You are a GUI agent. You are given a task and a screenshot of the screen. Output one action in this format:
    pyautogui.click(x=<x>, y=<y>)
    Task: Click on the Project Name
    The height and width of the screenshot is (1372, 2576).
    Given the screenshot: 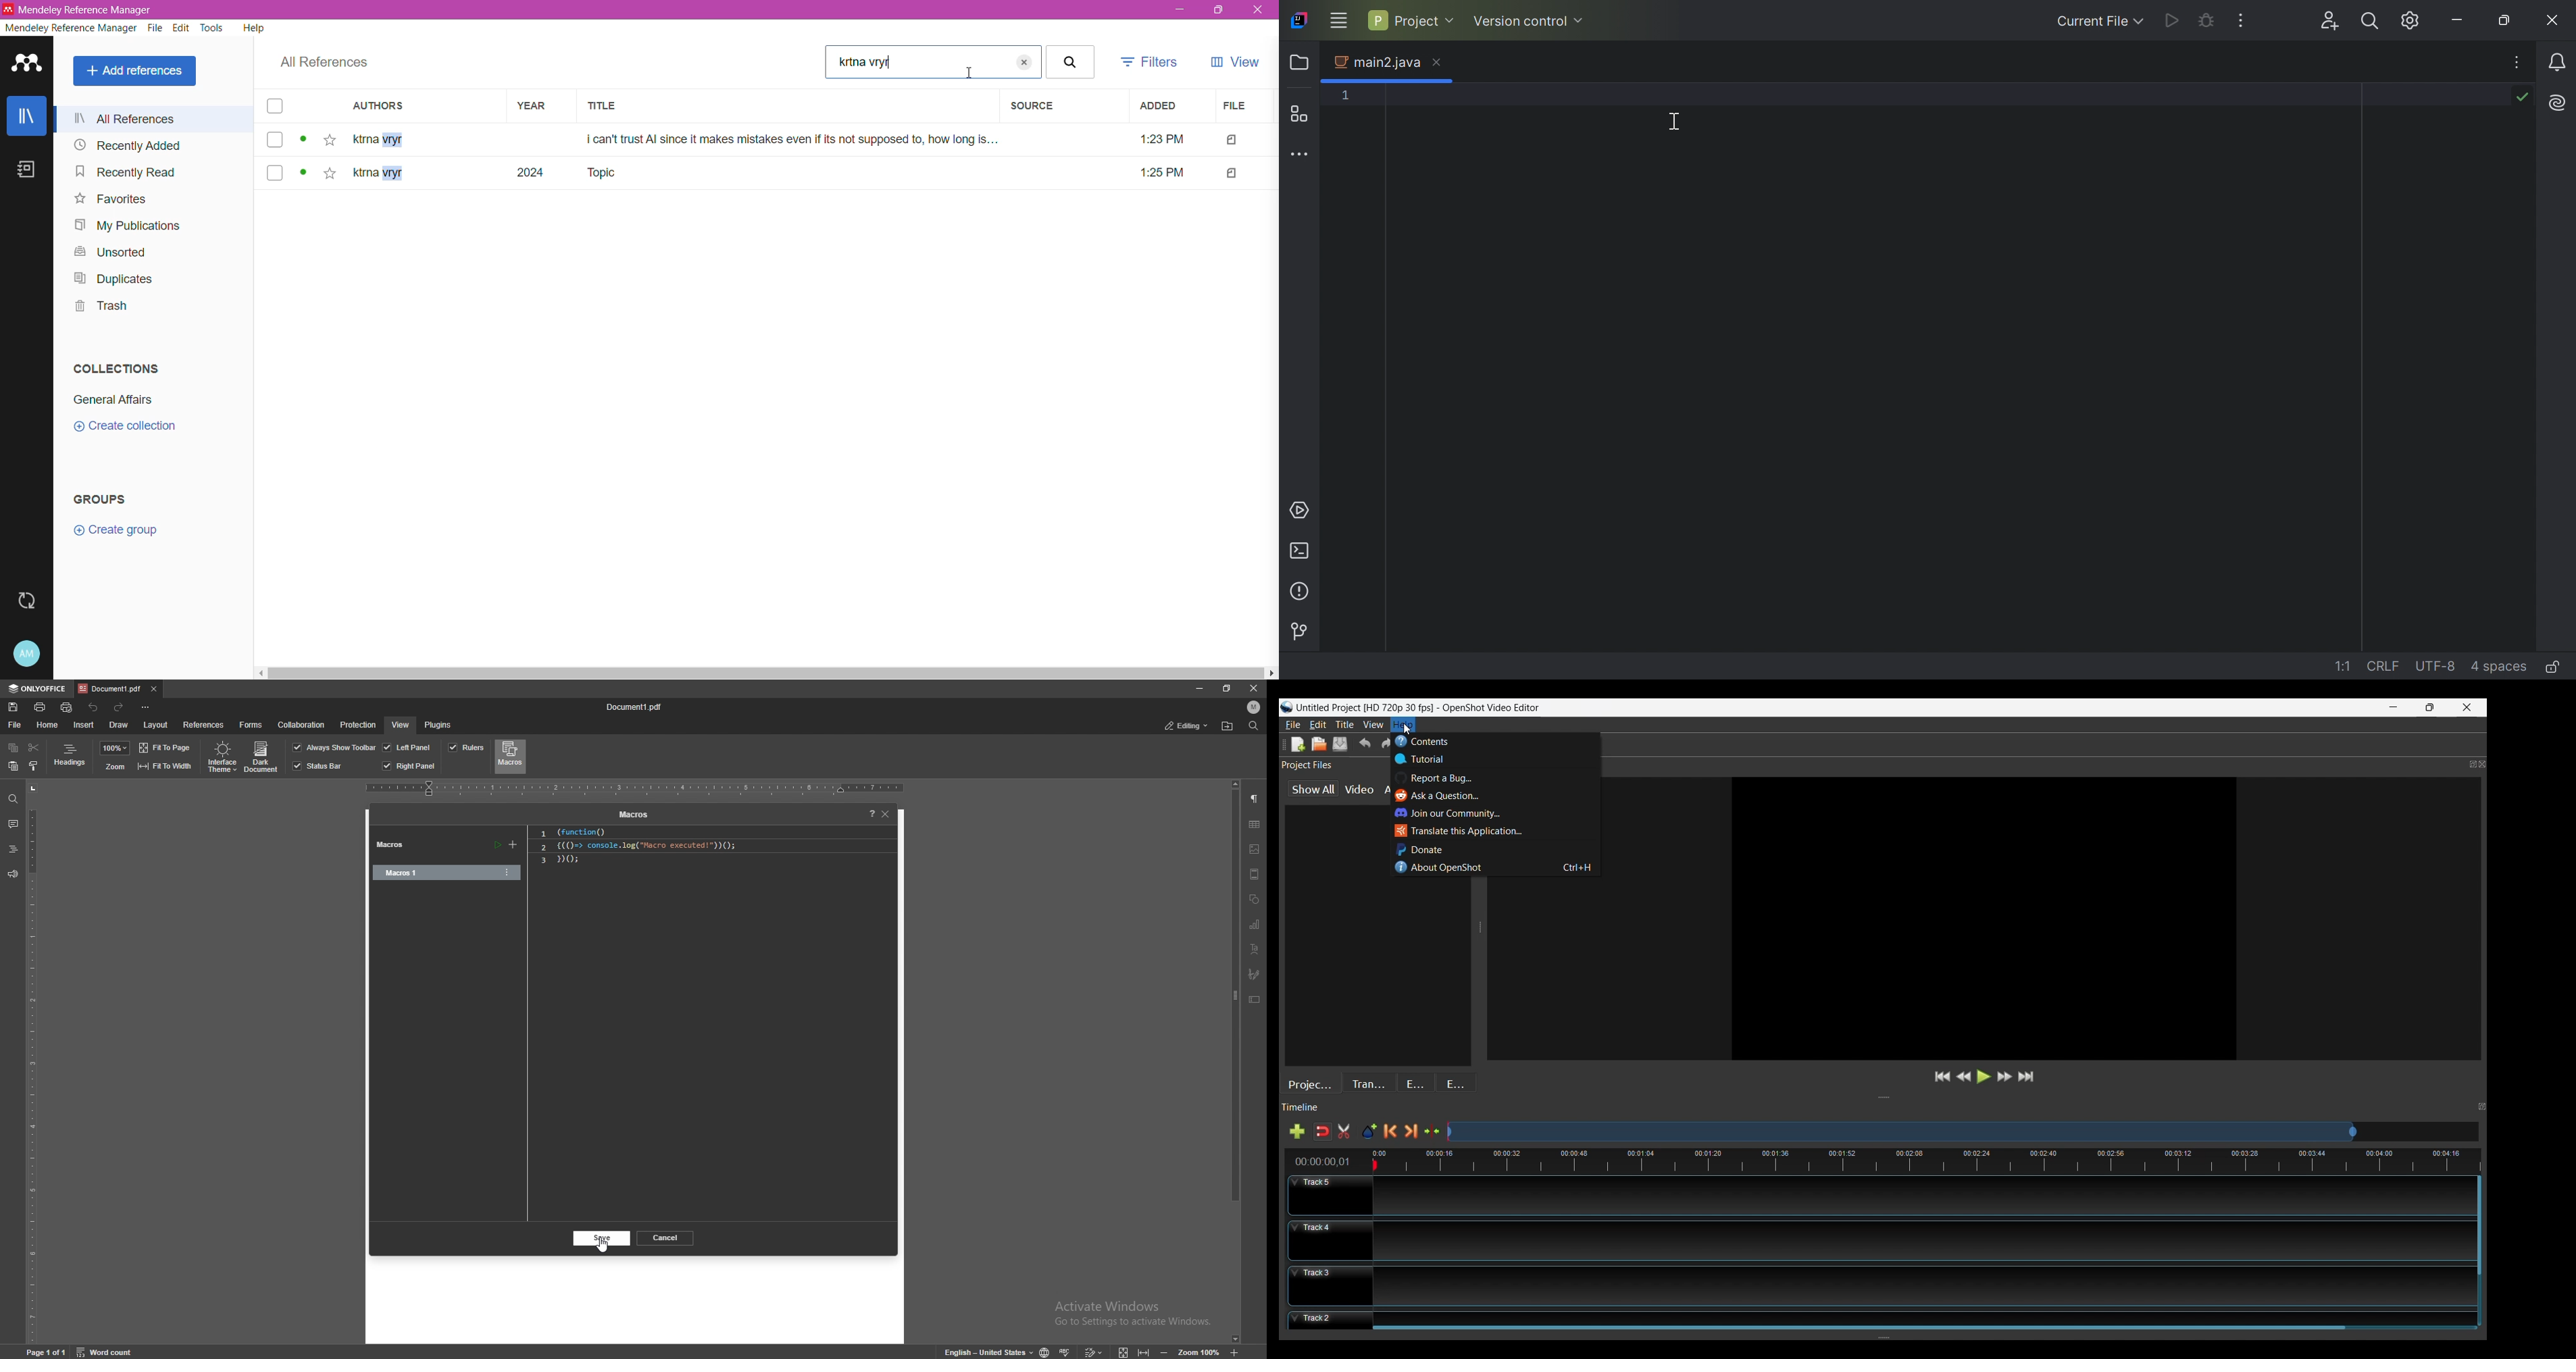 What is the action you would take?
    pyautogui.click(x=1365, y=708)
    